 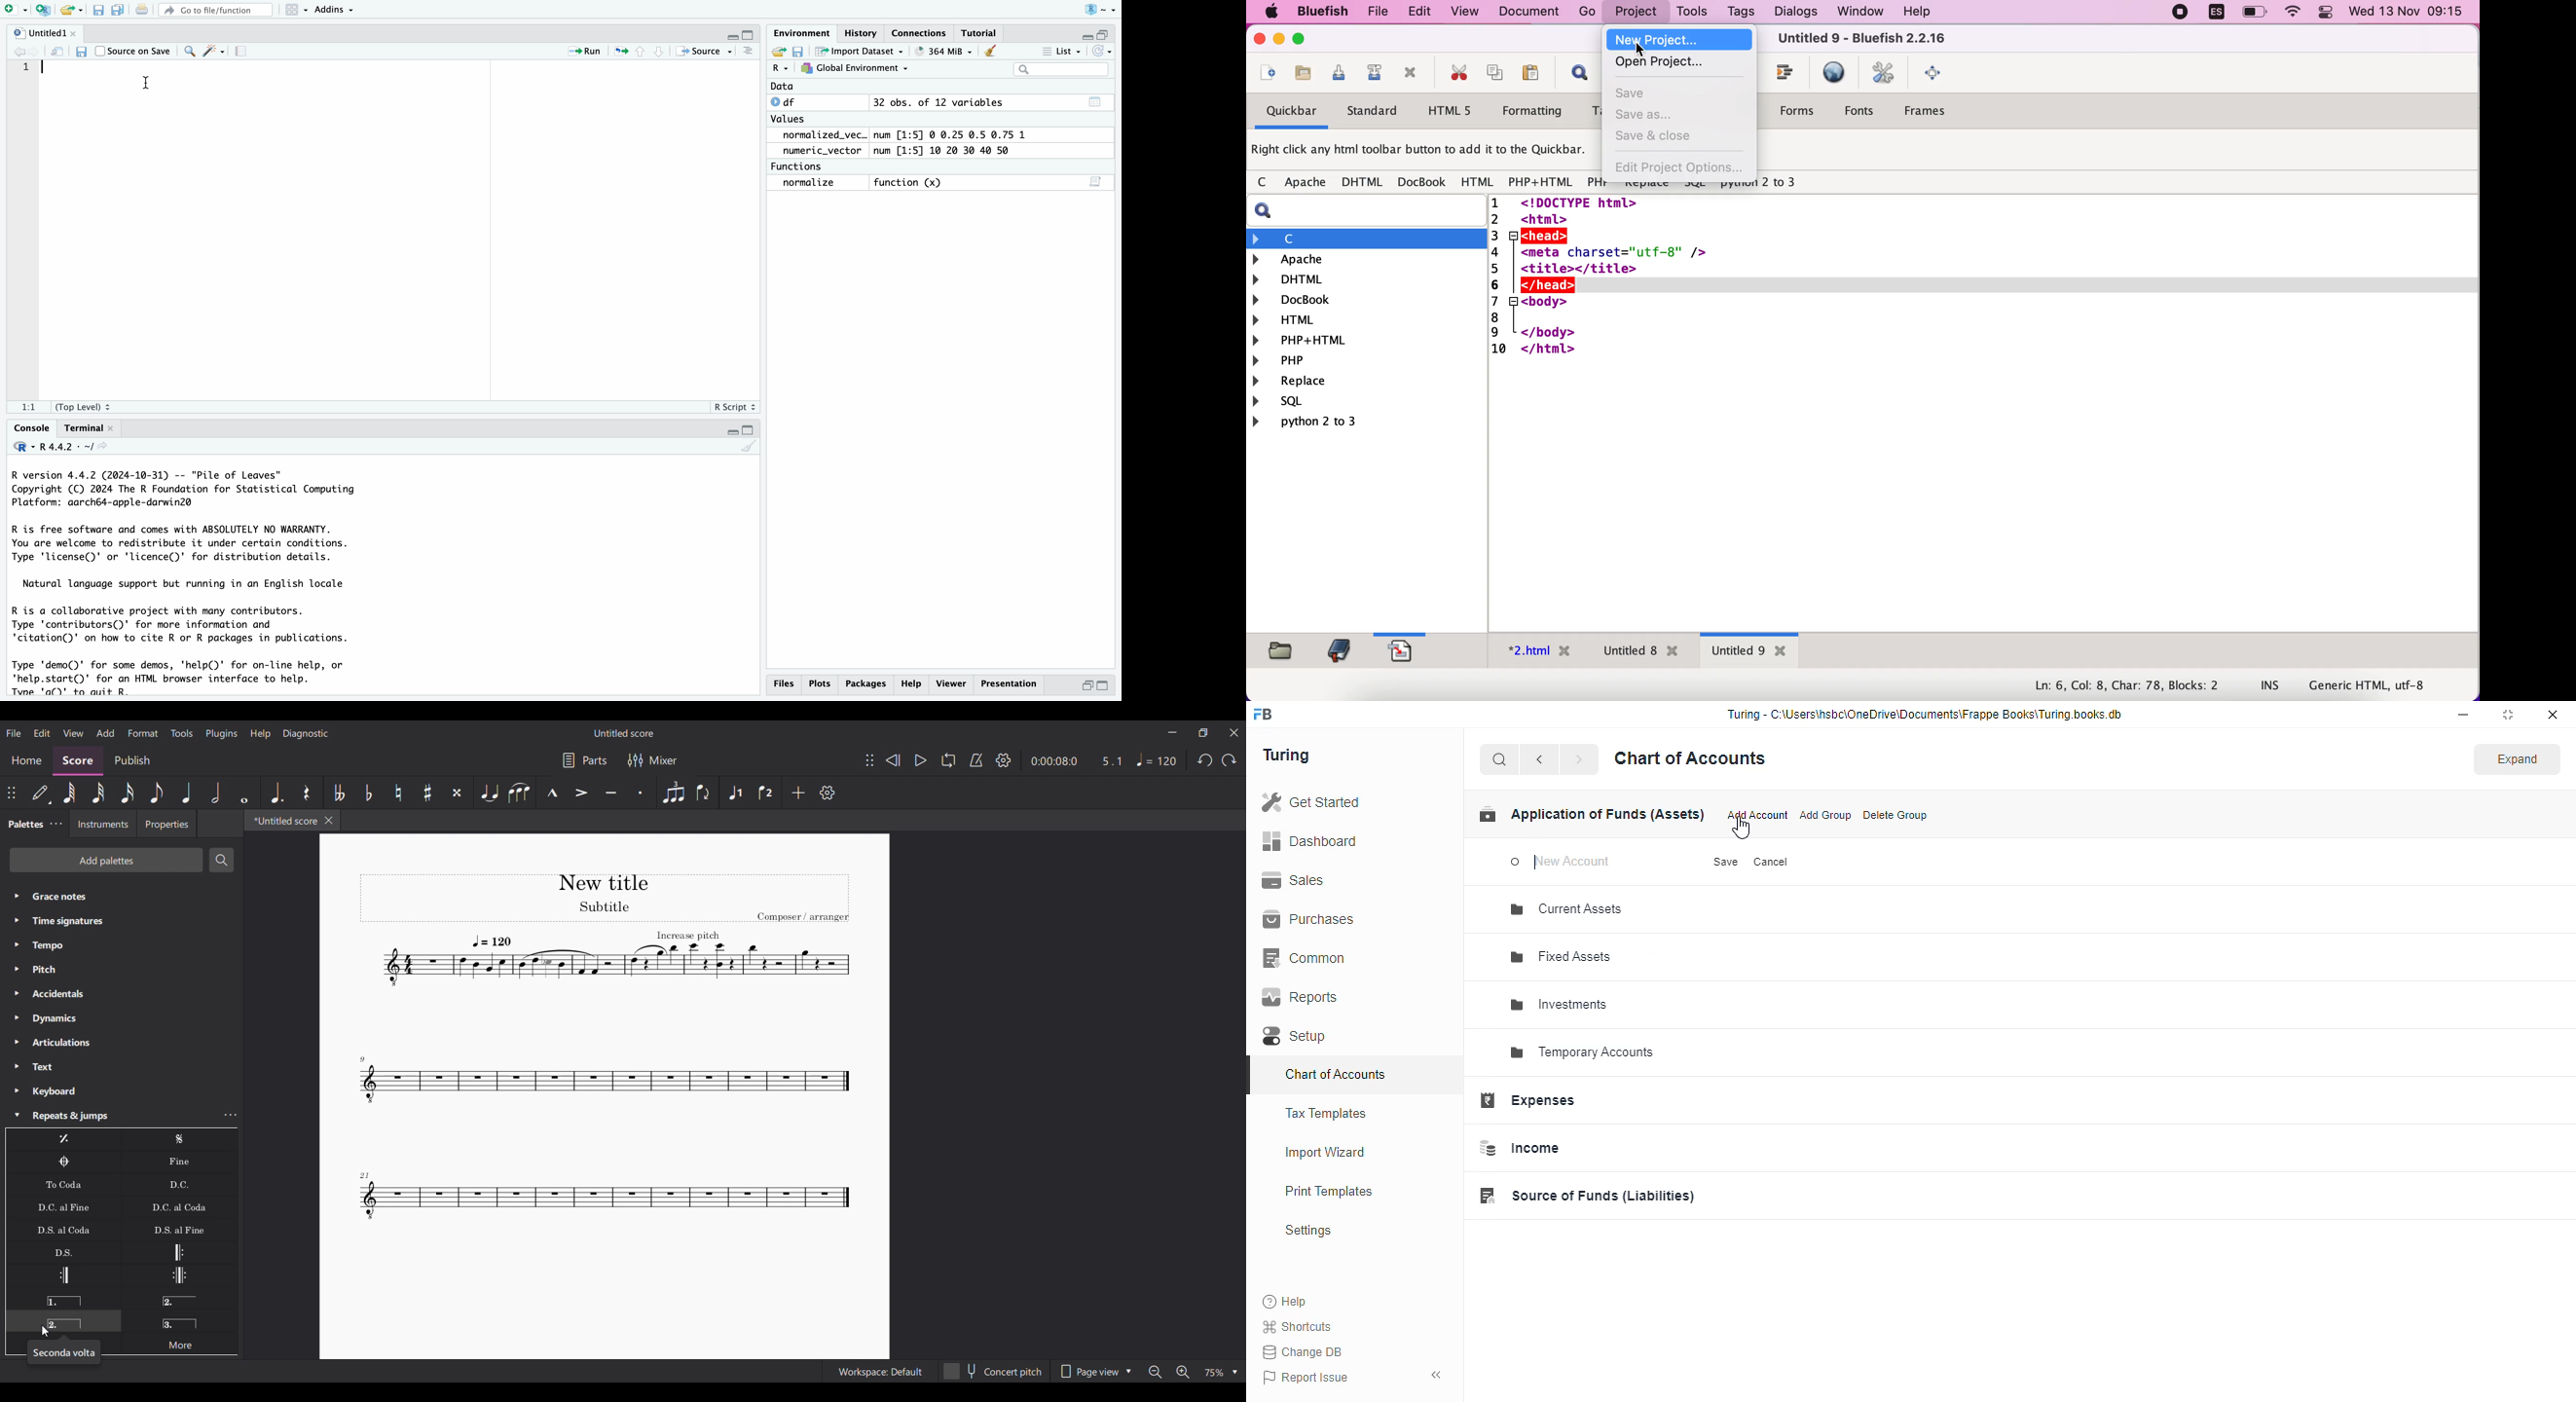 What do you see at coordinates (78, 761) in the screenshot?
I see `Score, current section highlighted` at bounding box center [78, 761].